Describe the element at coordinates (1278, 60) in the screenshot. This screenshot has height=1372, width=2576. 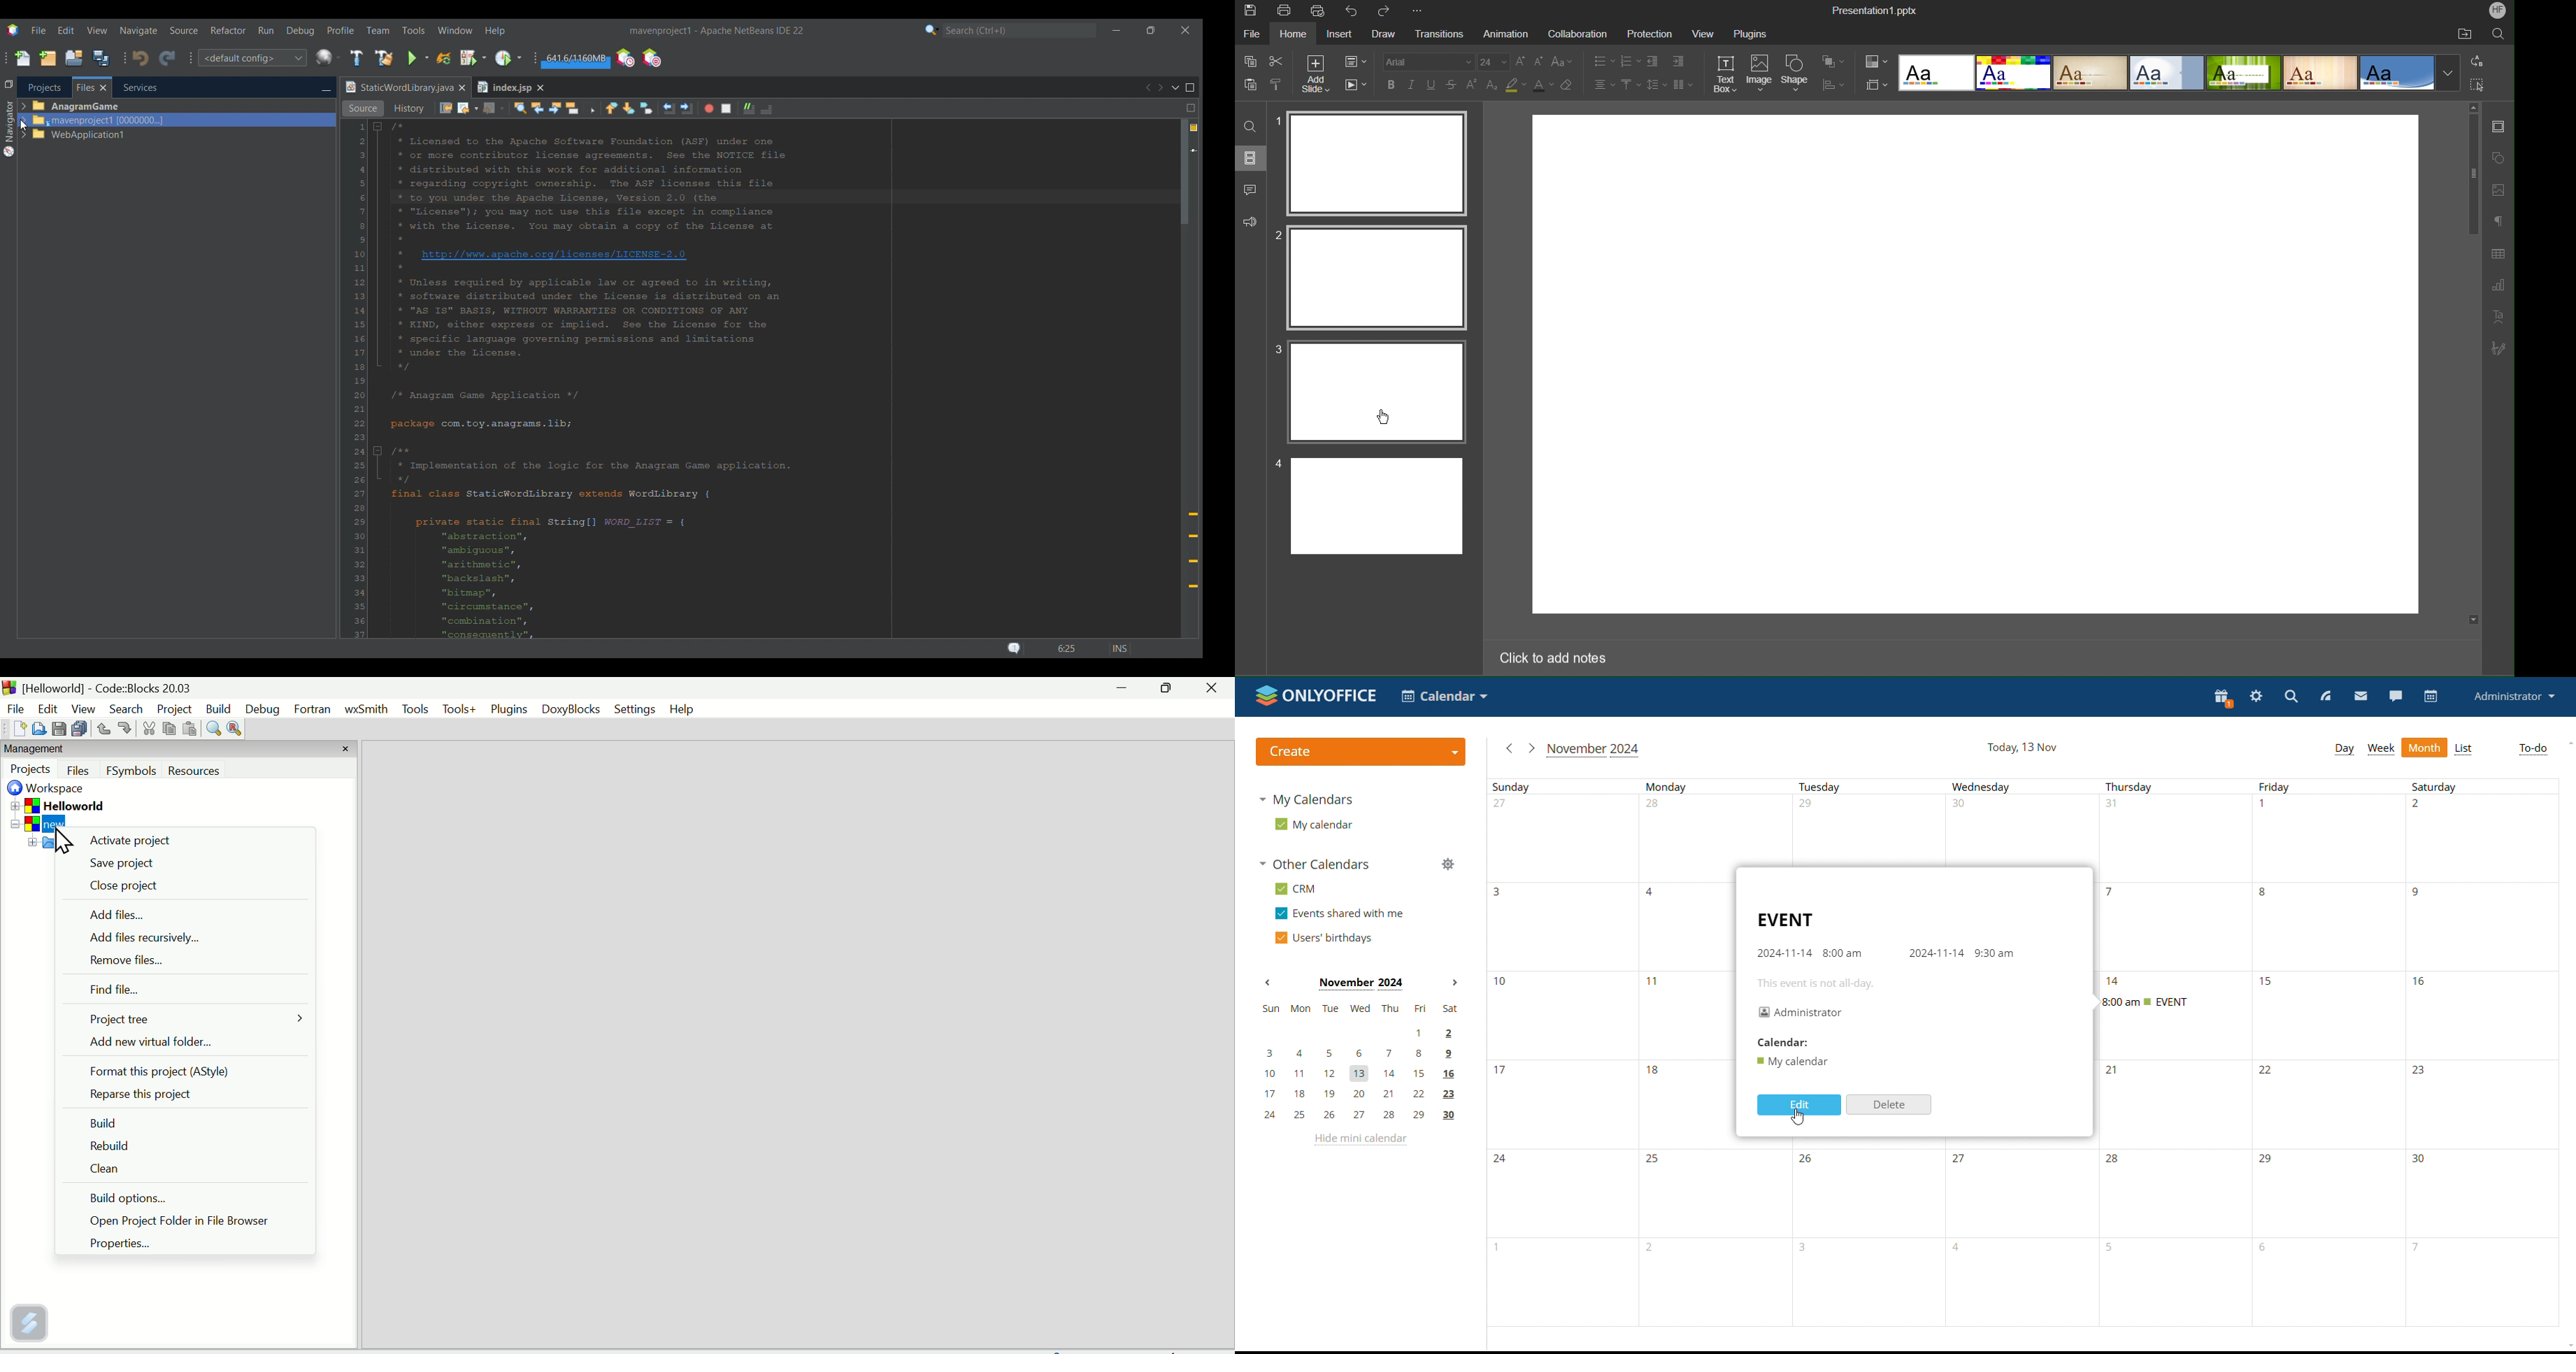
I see `Cut` at that location.